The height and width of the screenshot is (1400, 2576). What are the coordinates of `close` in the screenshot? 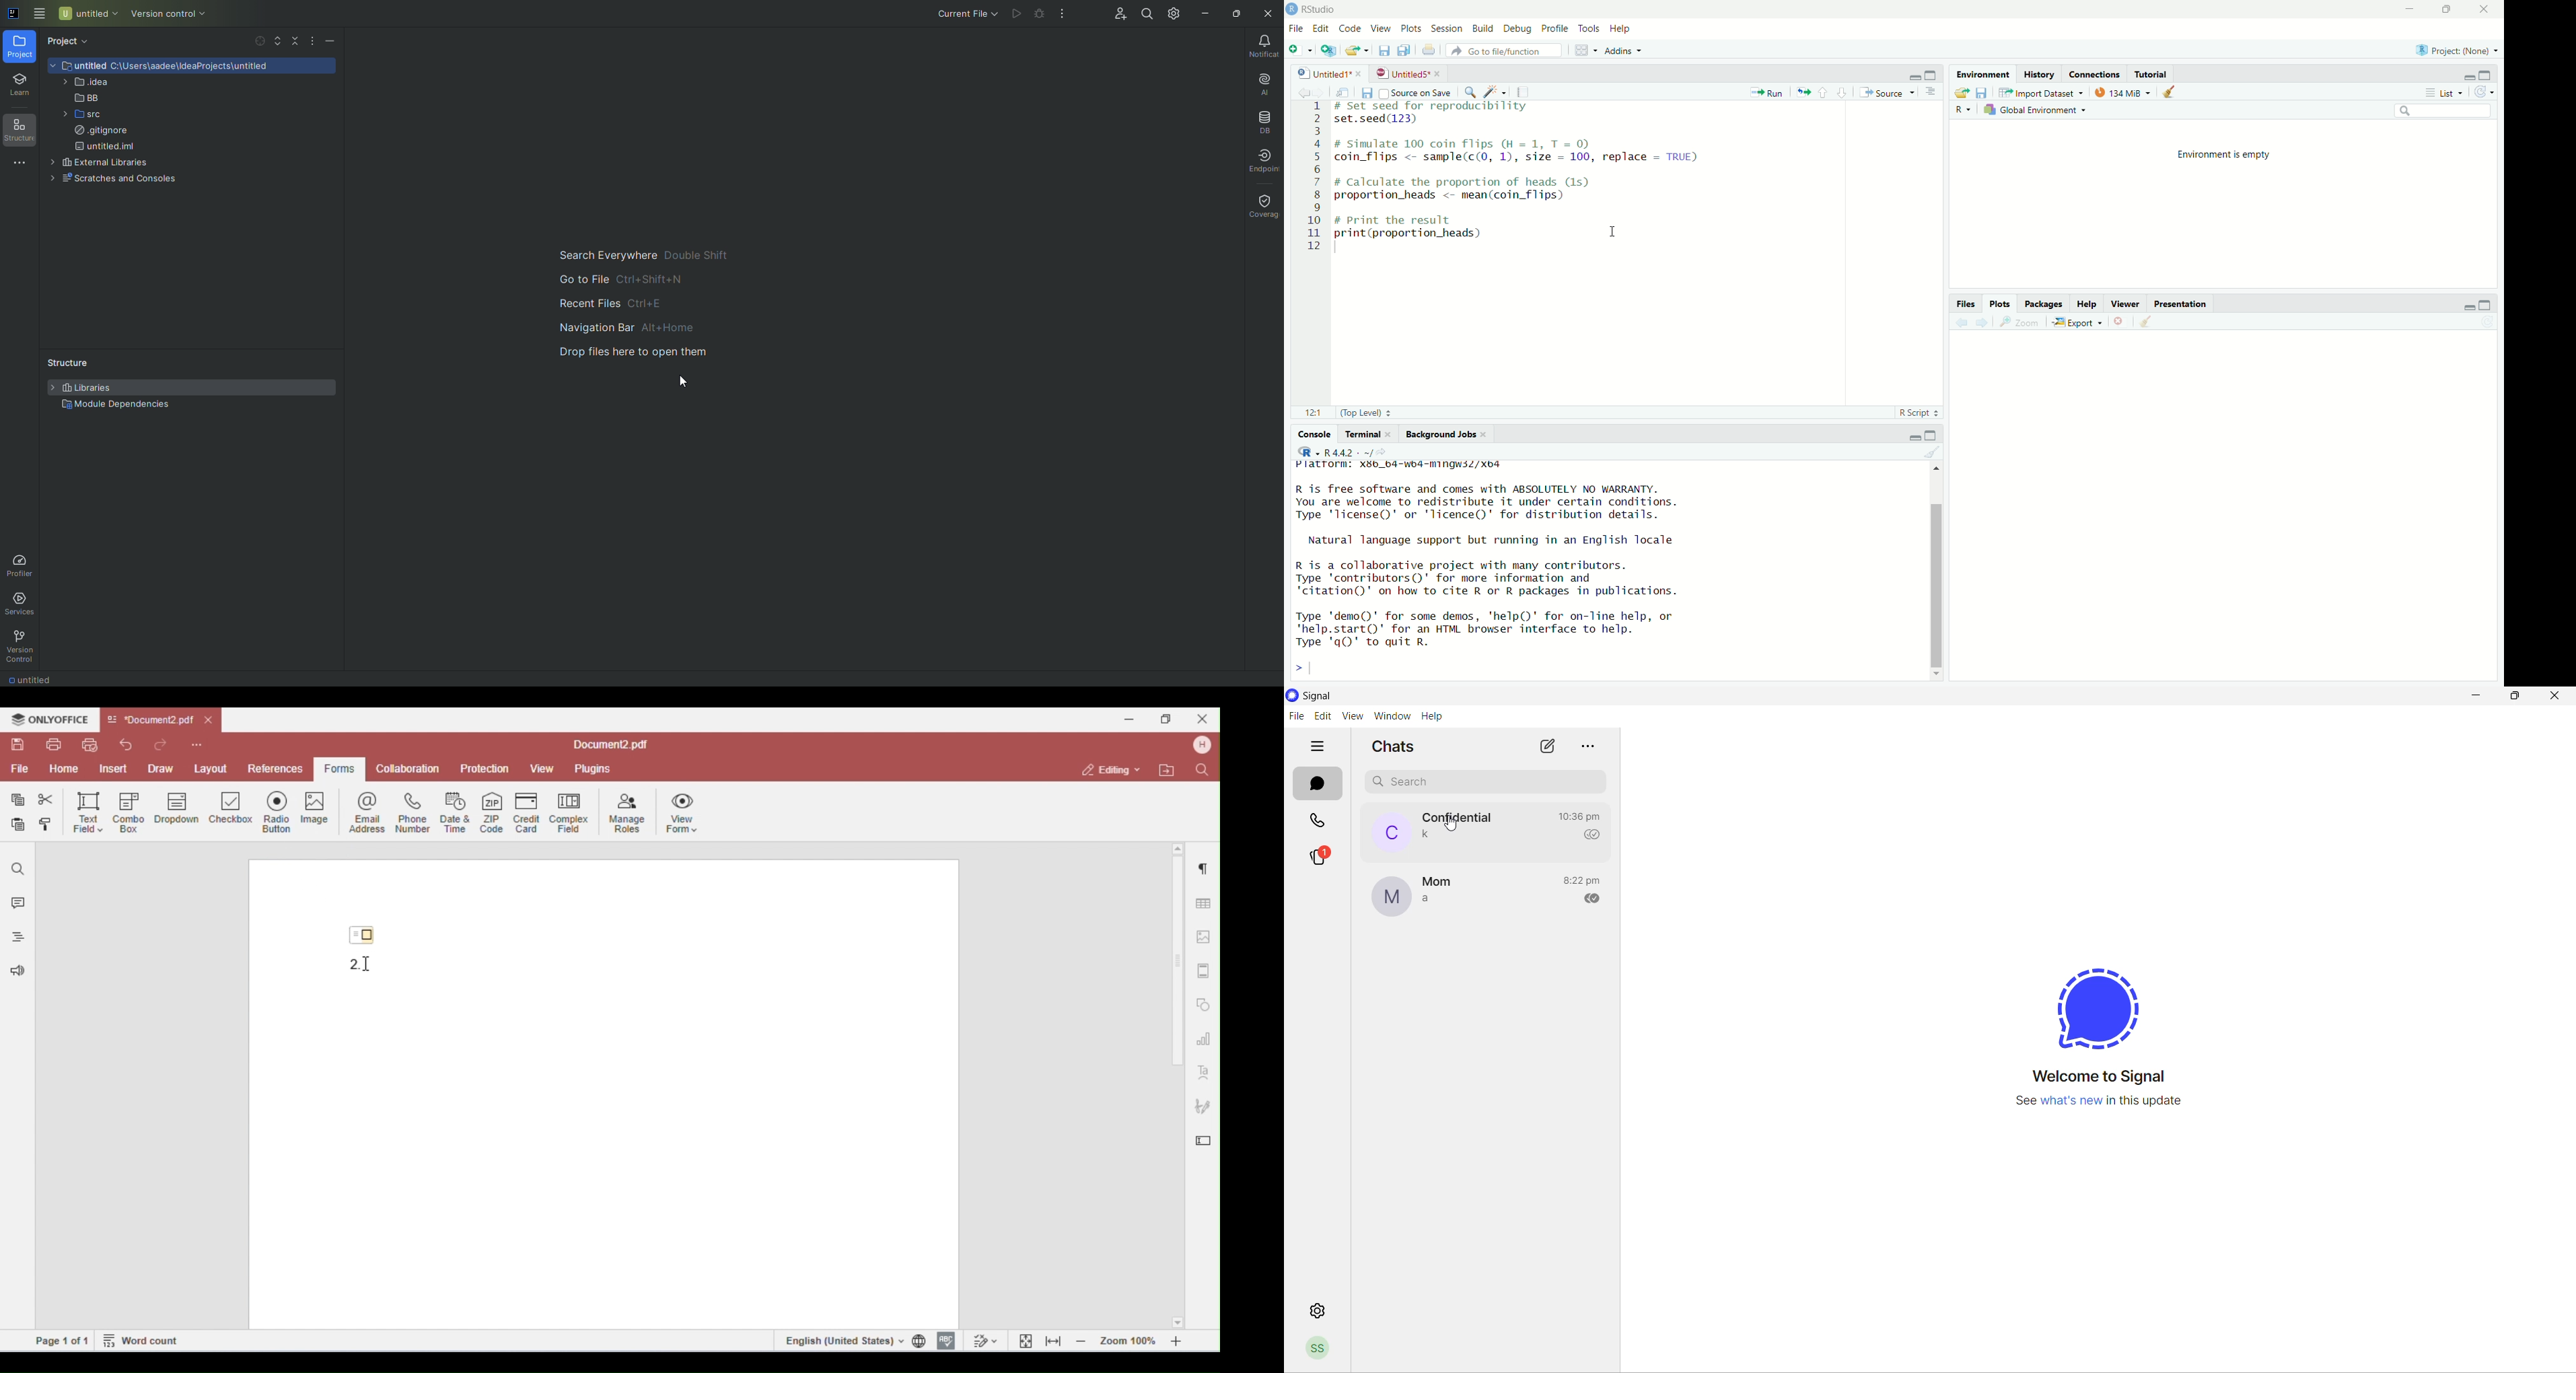 It's located at (2486, 8).